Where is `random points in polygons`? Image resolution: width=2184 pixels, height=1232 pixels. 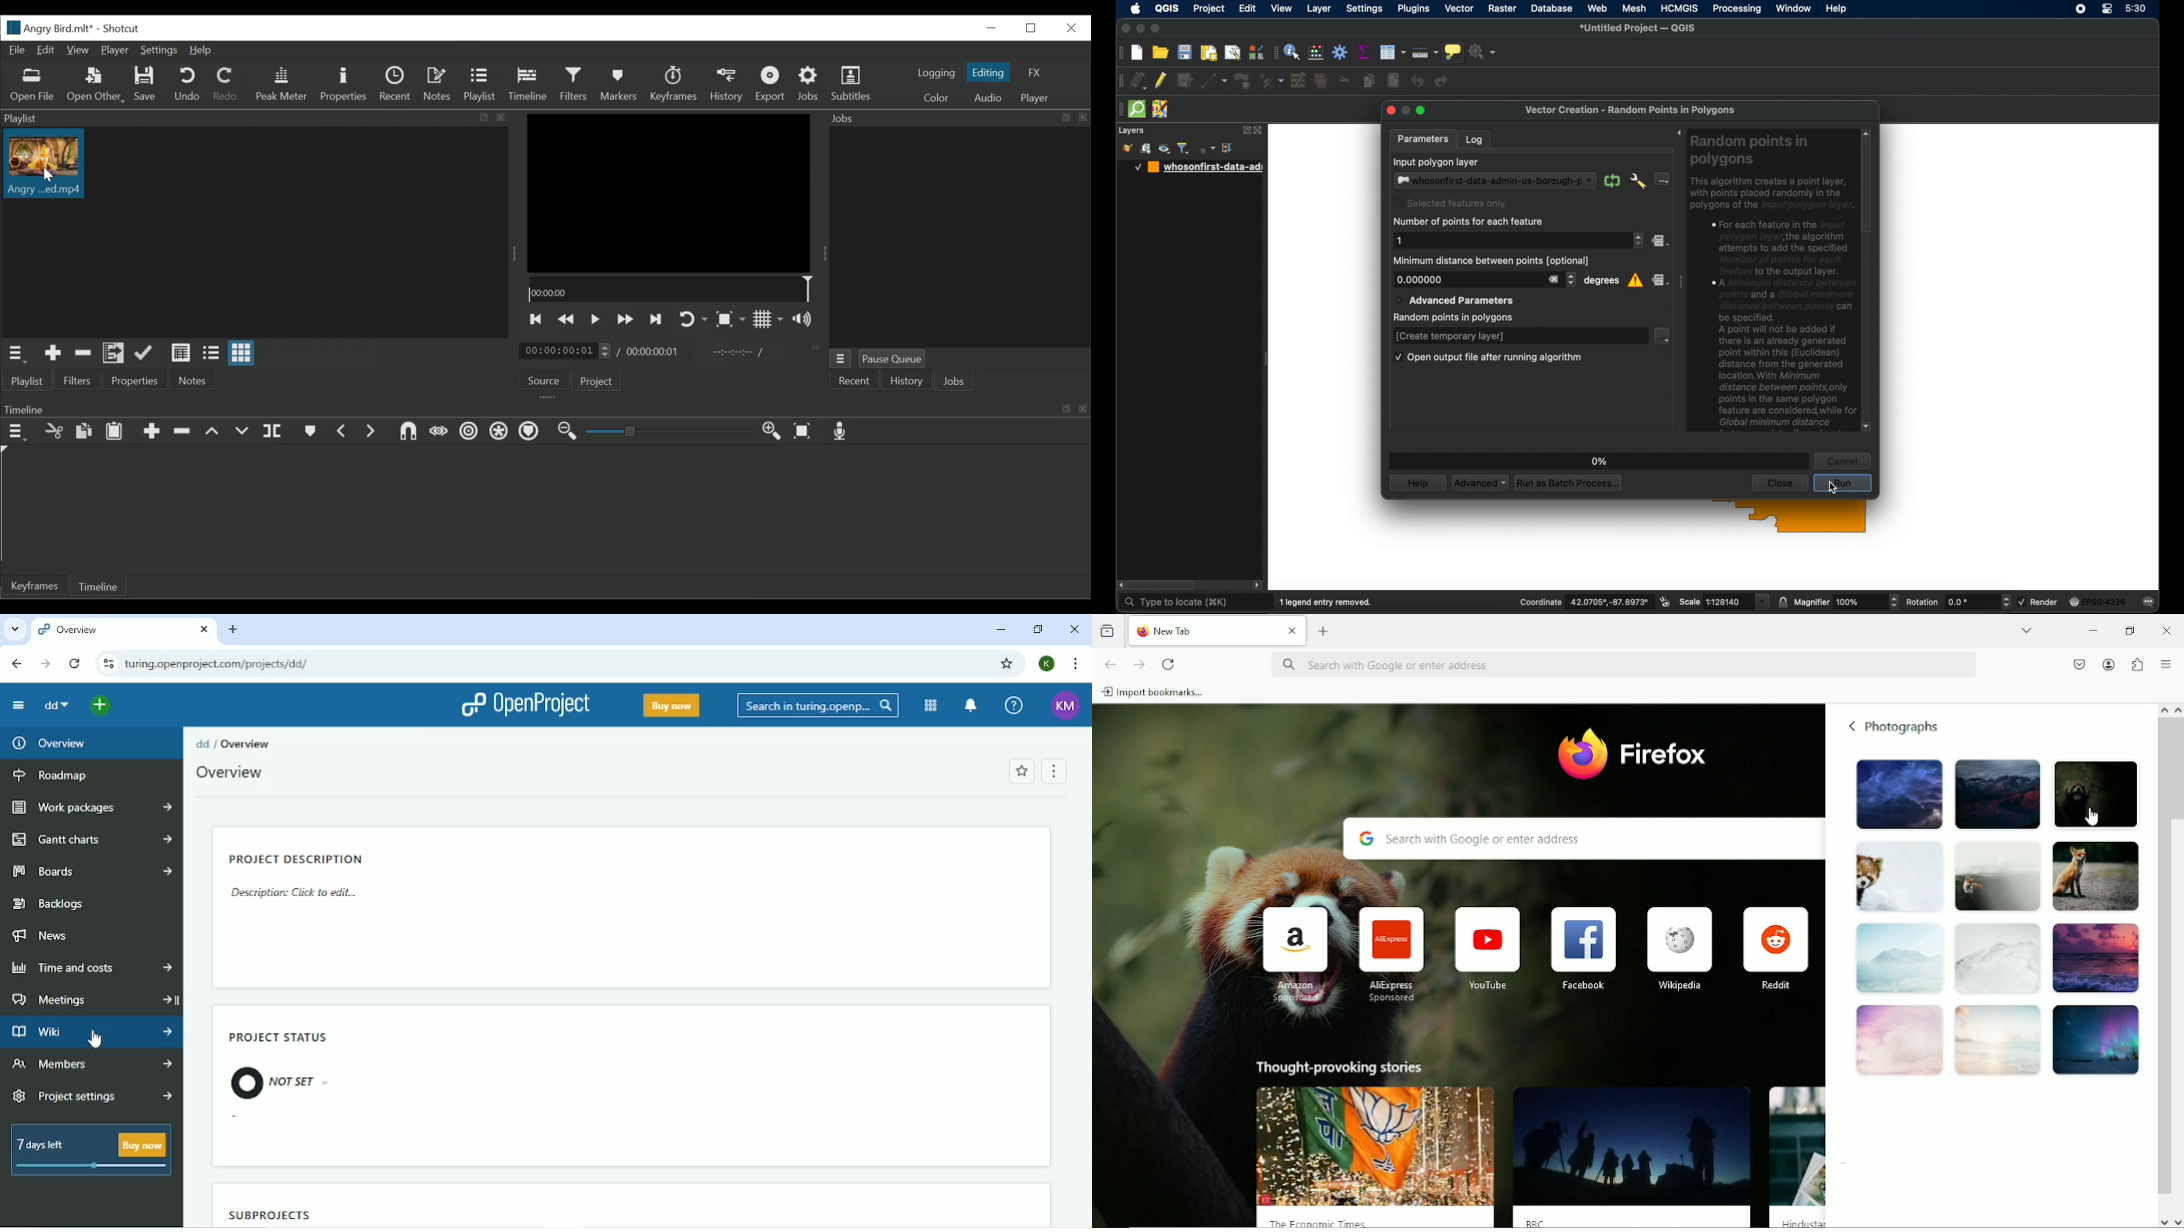
random points in polygons is located at coordinates (1452, 318).